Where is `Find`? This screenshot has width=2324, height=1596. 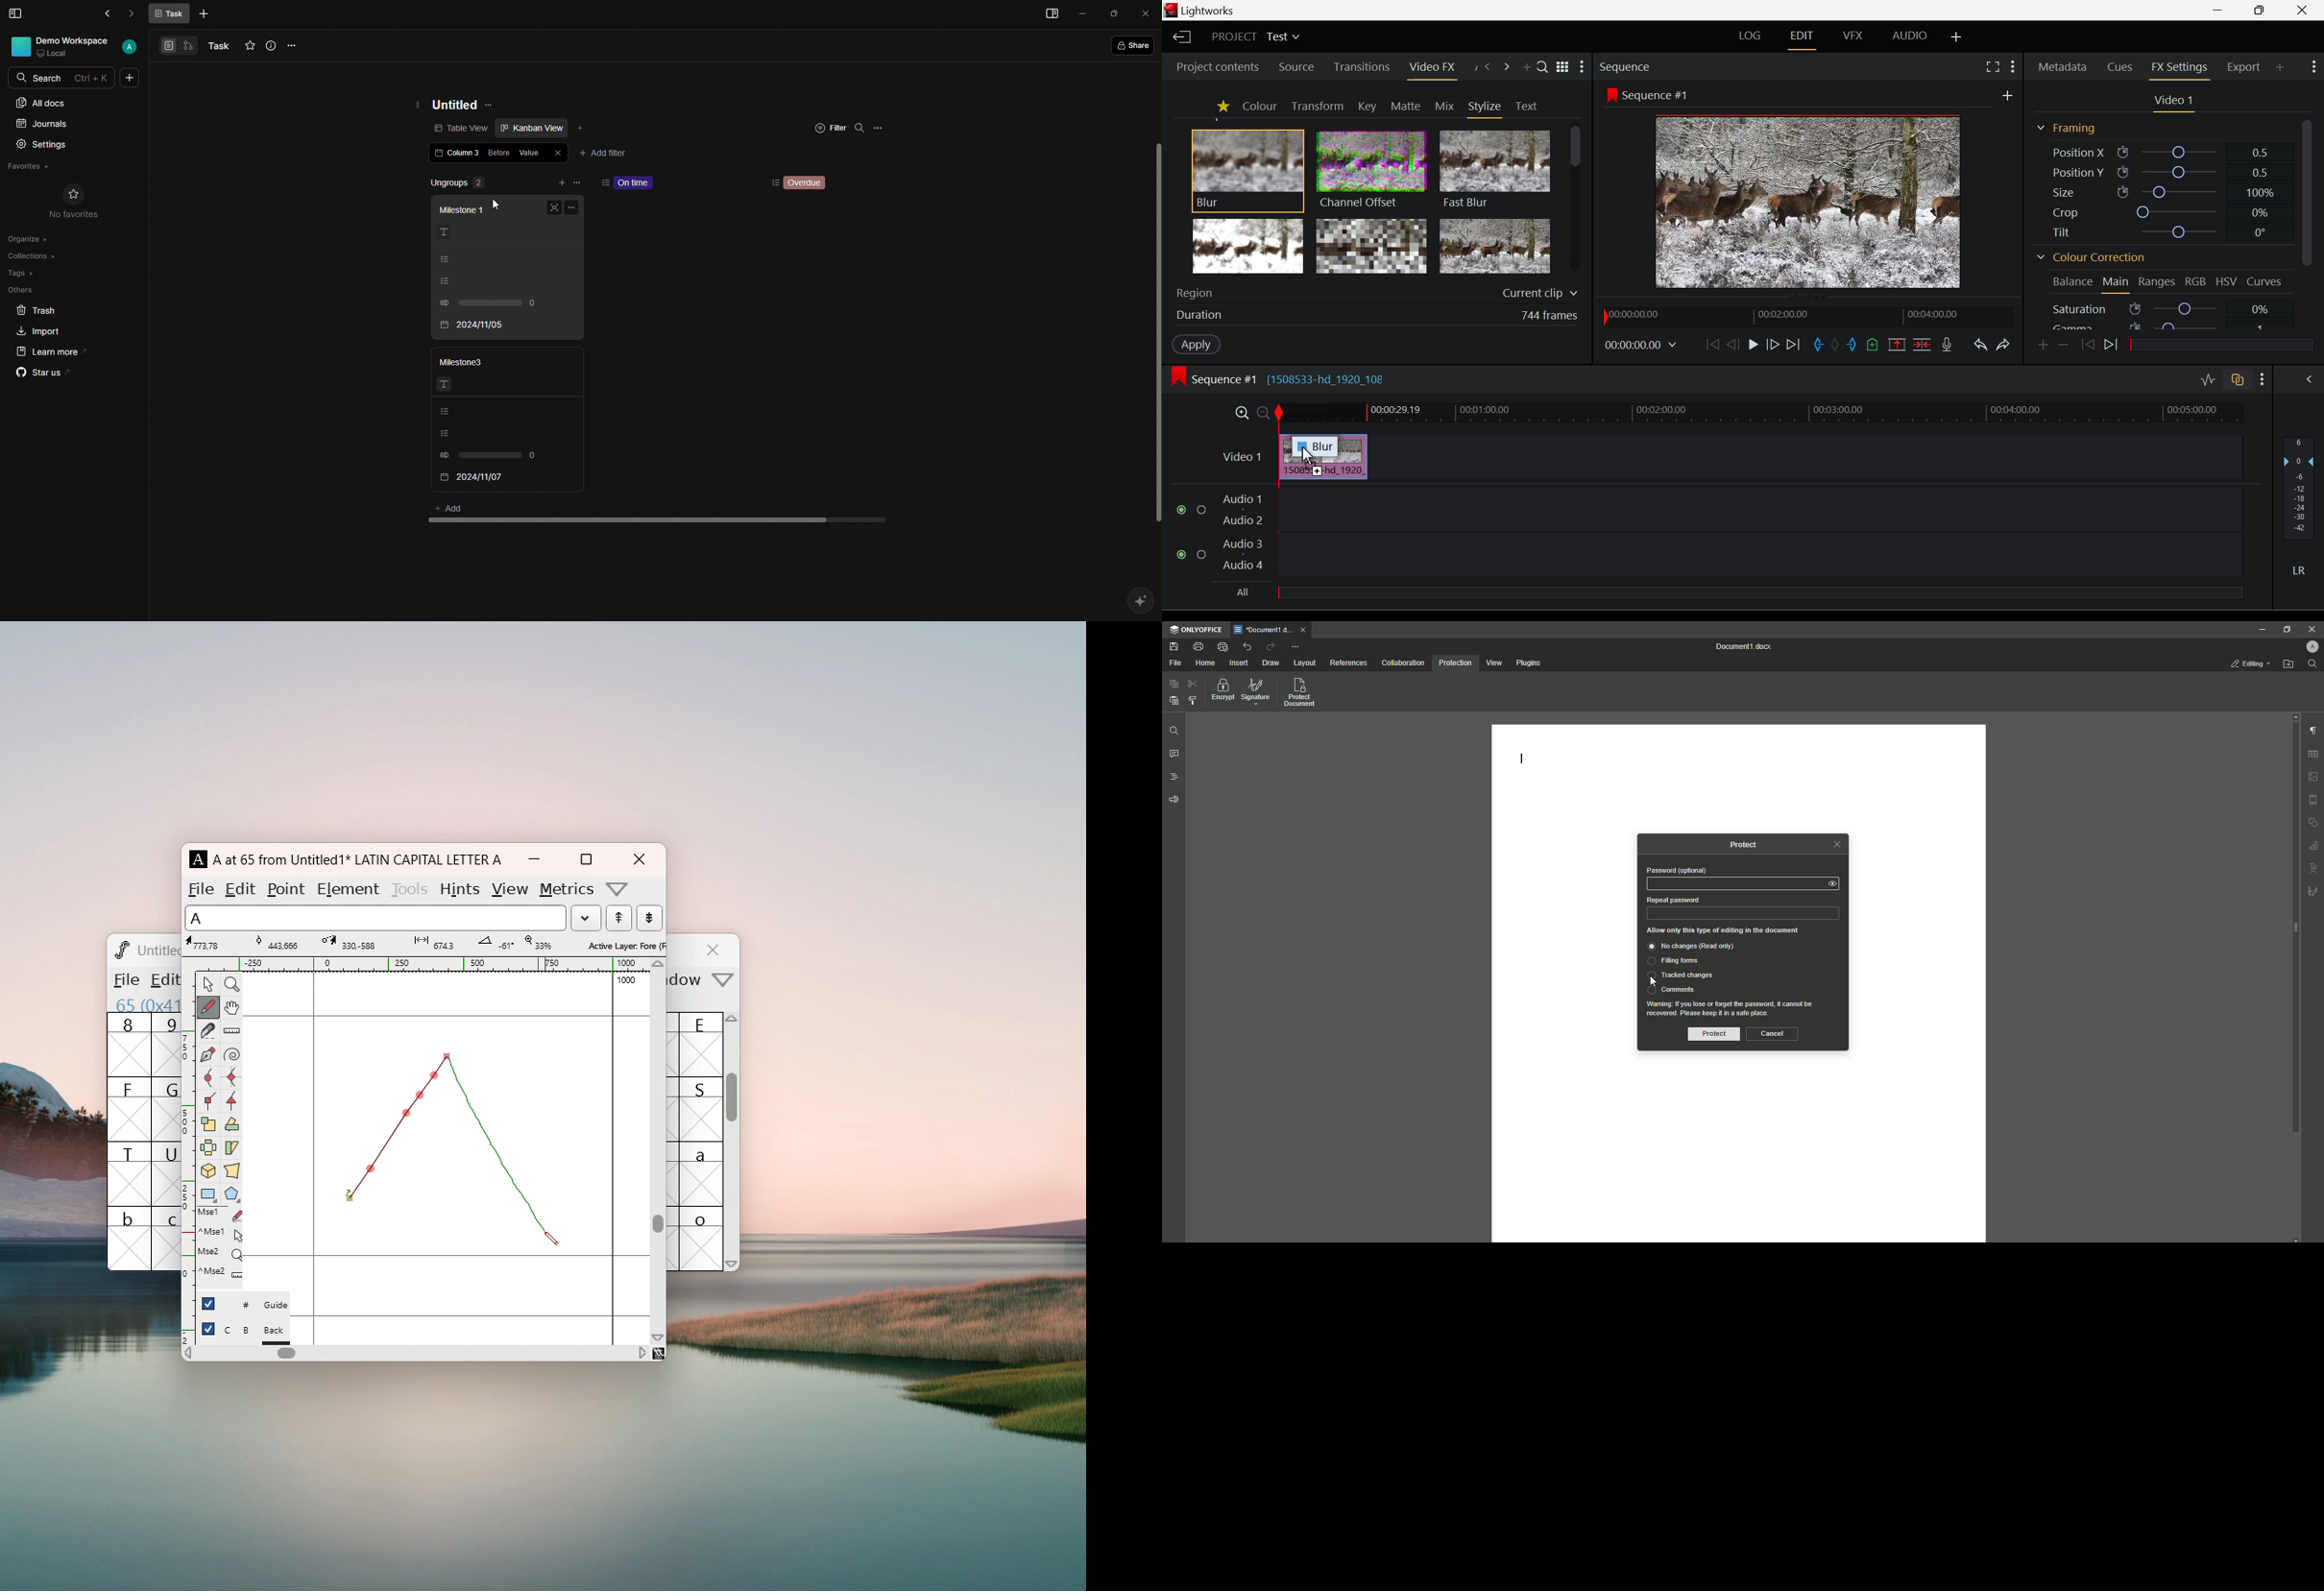
Find is located at coordinates (2314, 664).